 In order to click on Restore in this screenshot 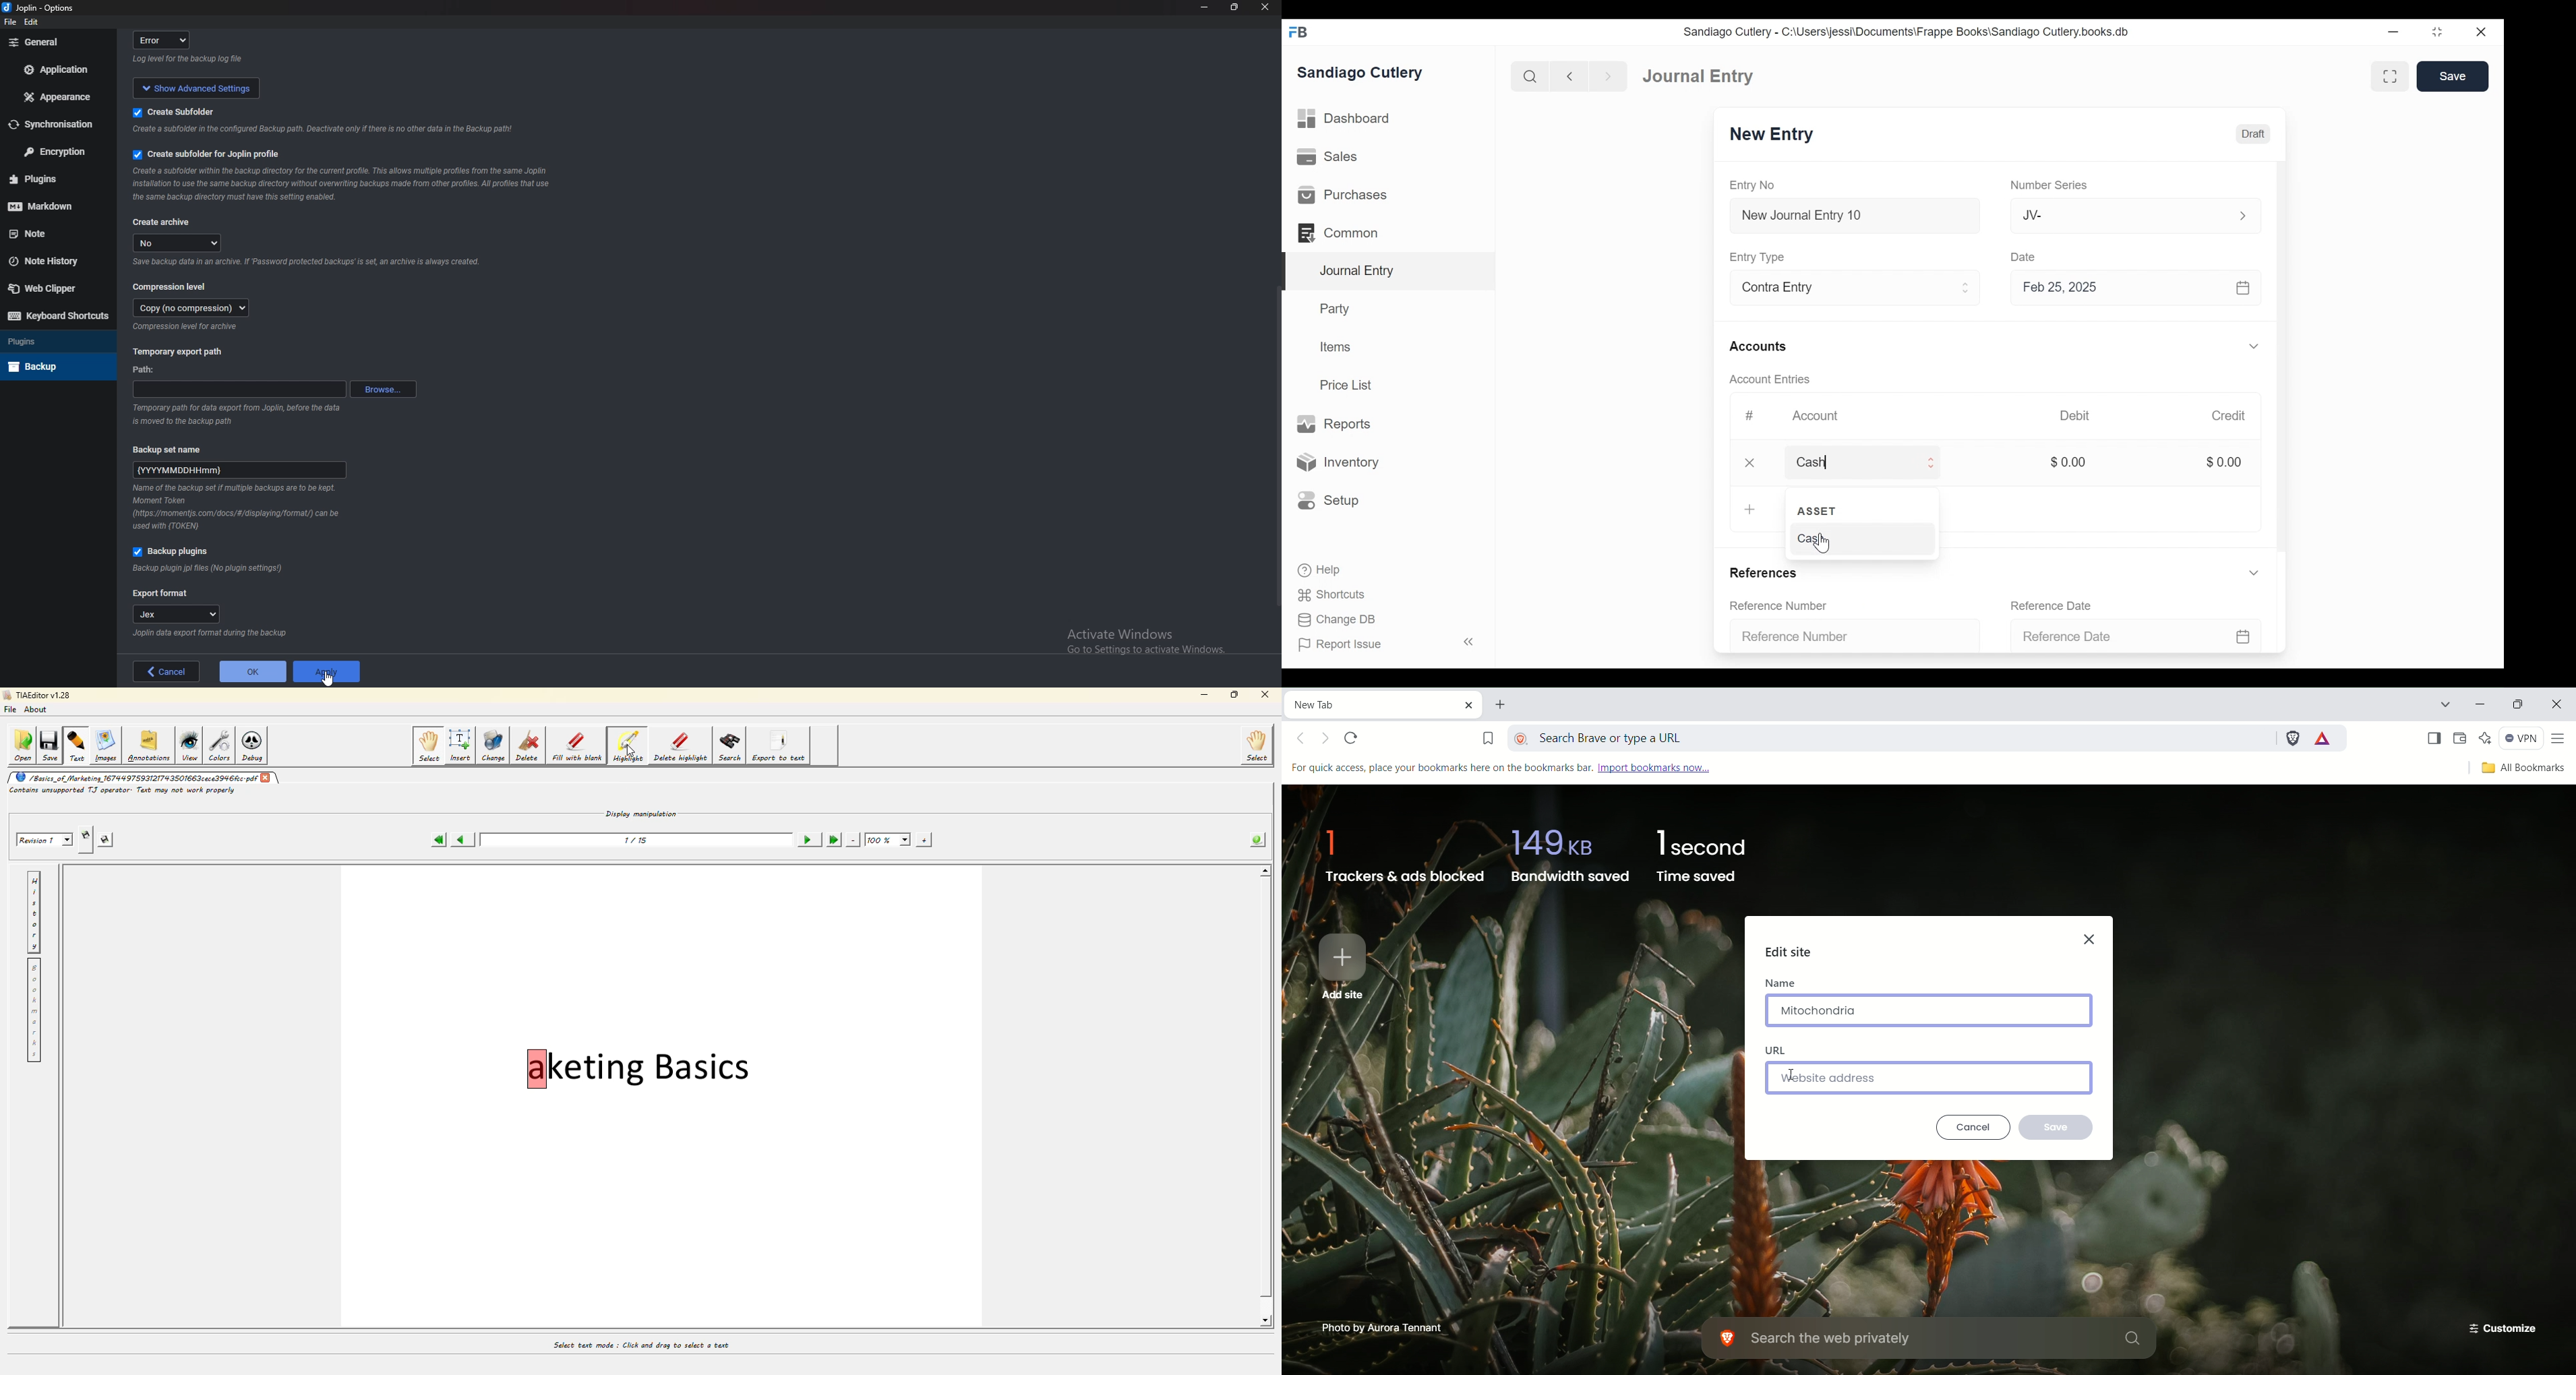, I will do `click(2437, 33)`.